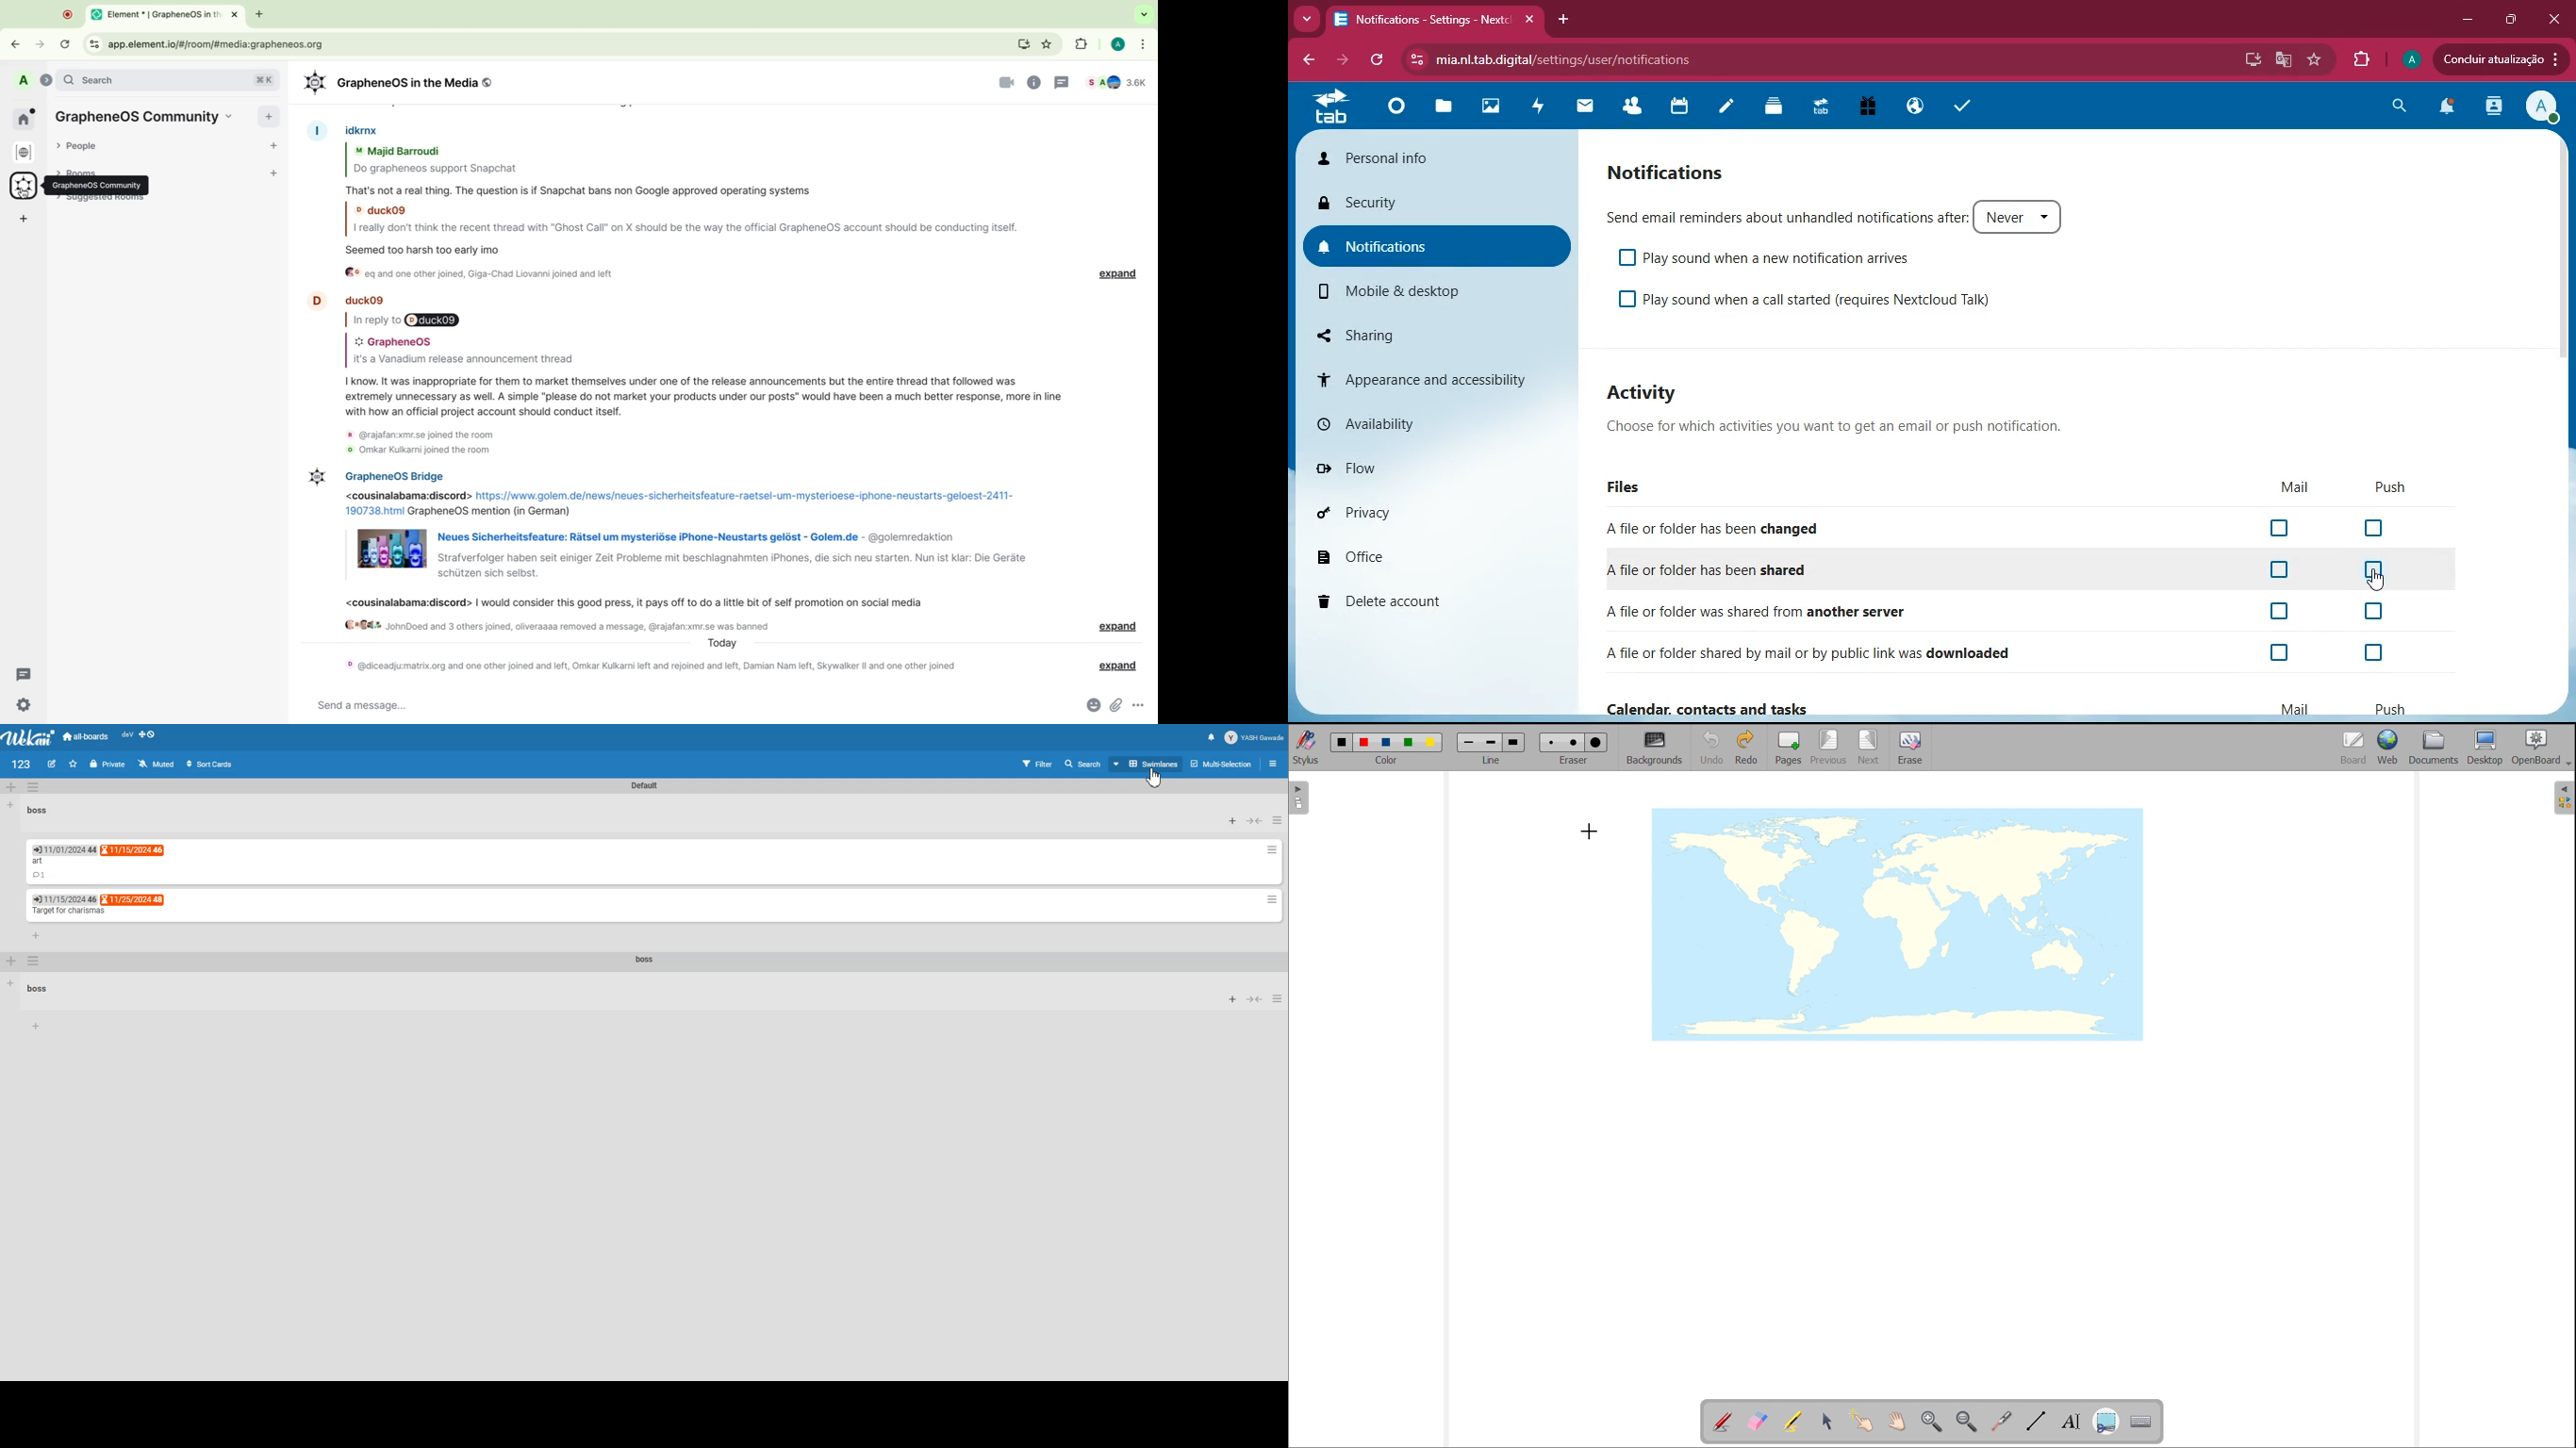 This screenshot has height=1456, width=2576. I want to click on app.element.io/#/room/#media:grapheneOS.org, so click(557, 43).